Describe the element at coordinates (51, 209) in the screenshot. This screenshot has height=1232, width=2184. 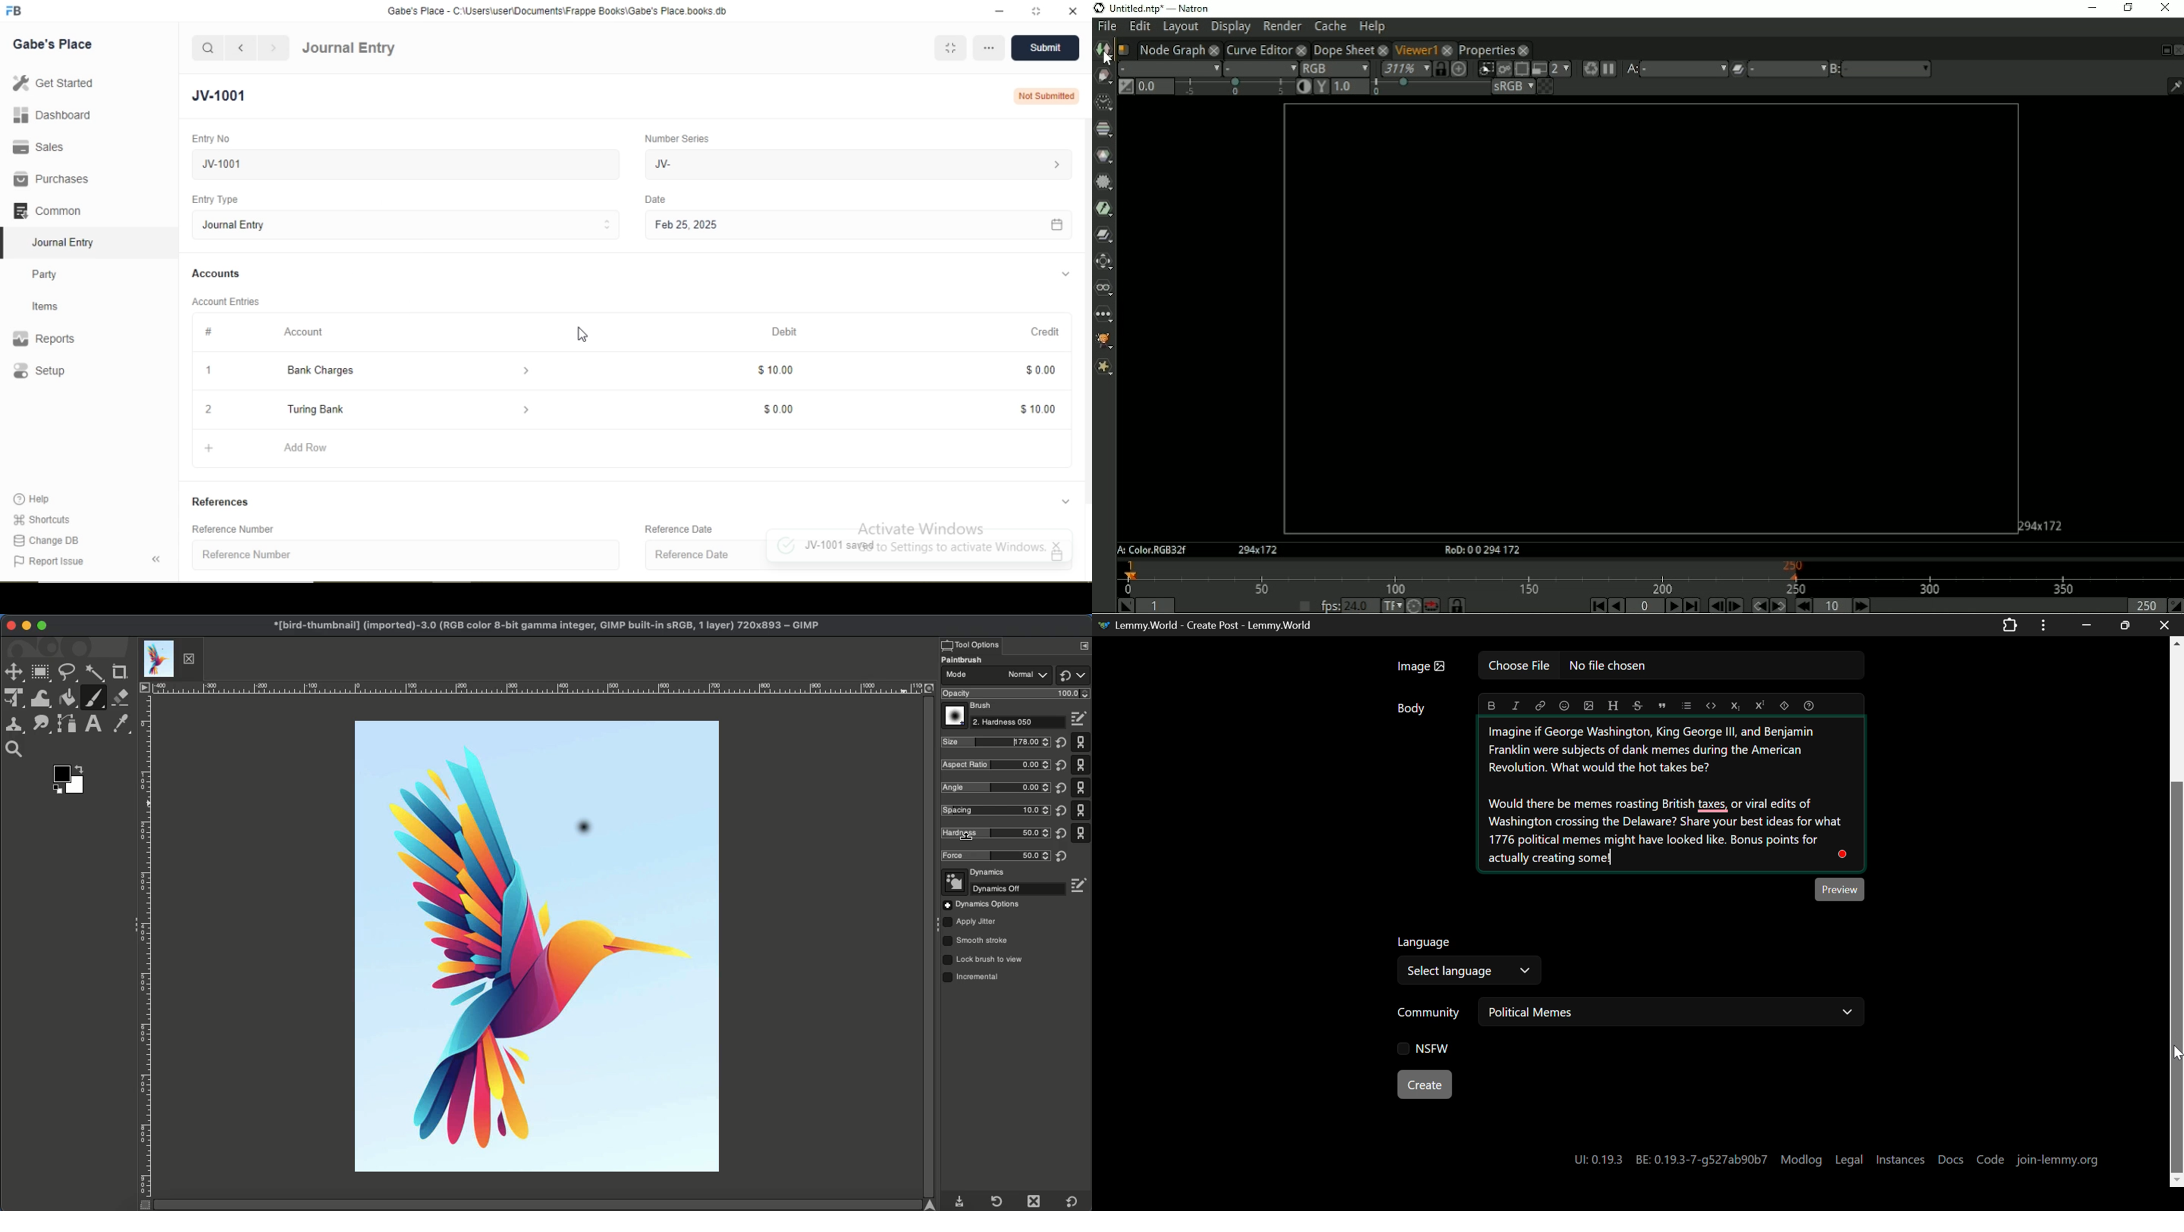
I see `Common` at that location.